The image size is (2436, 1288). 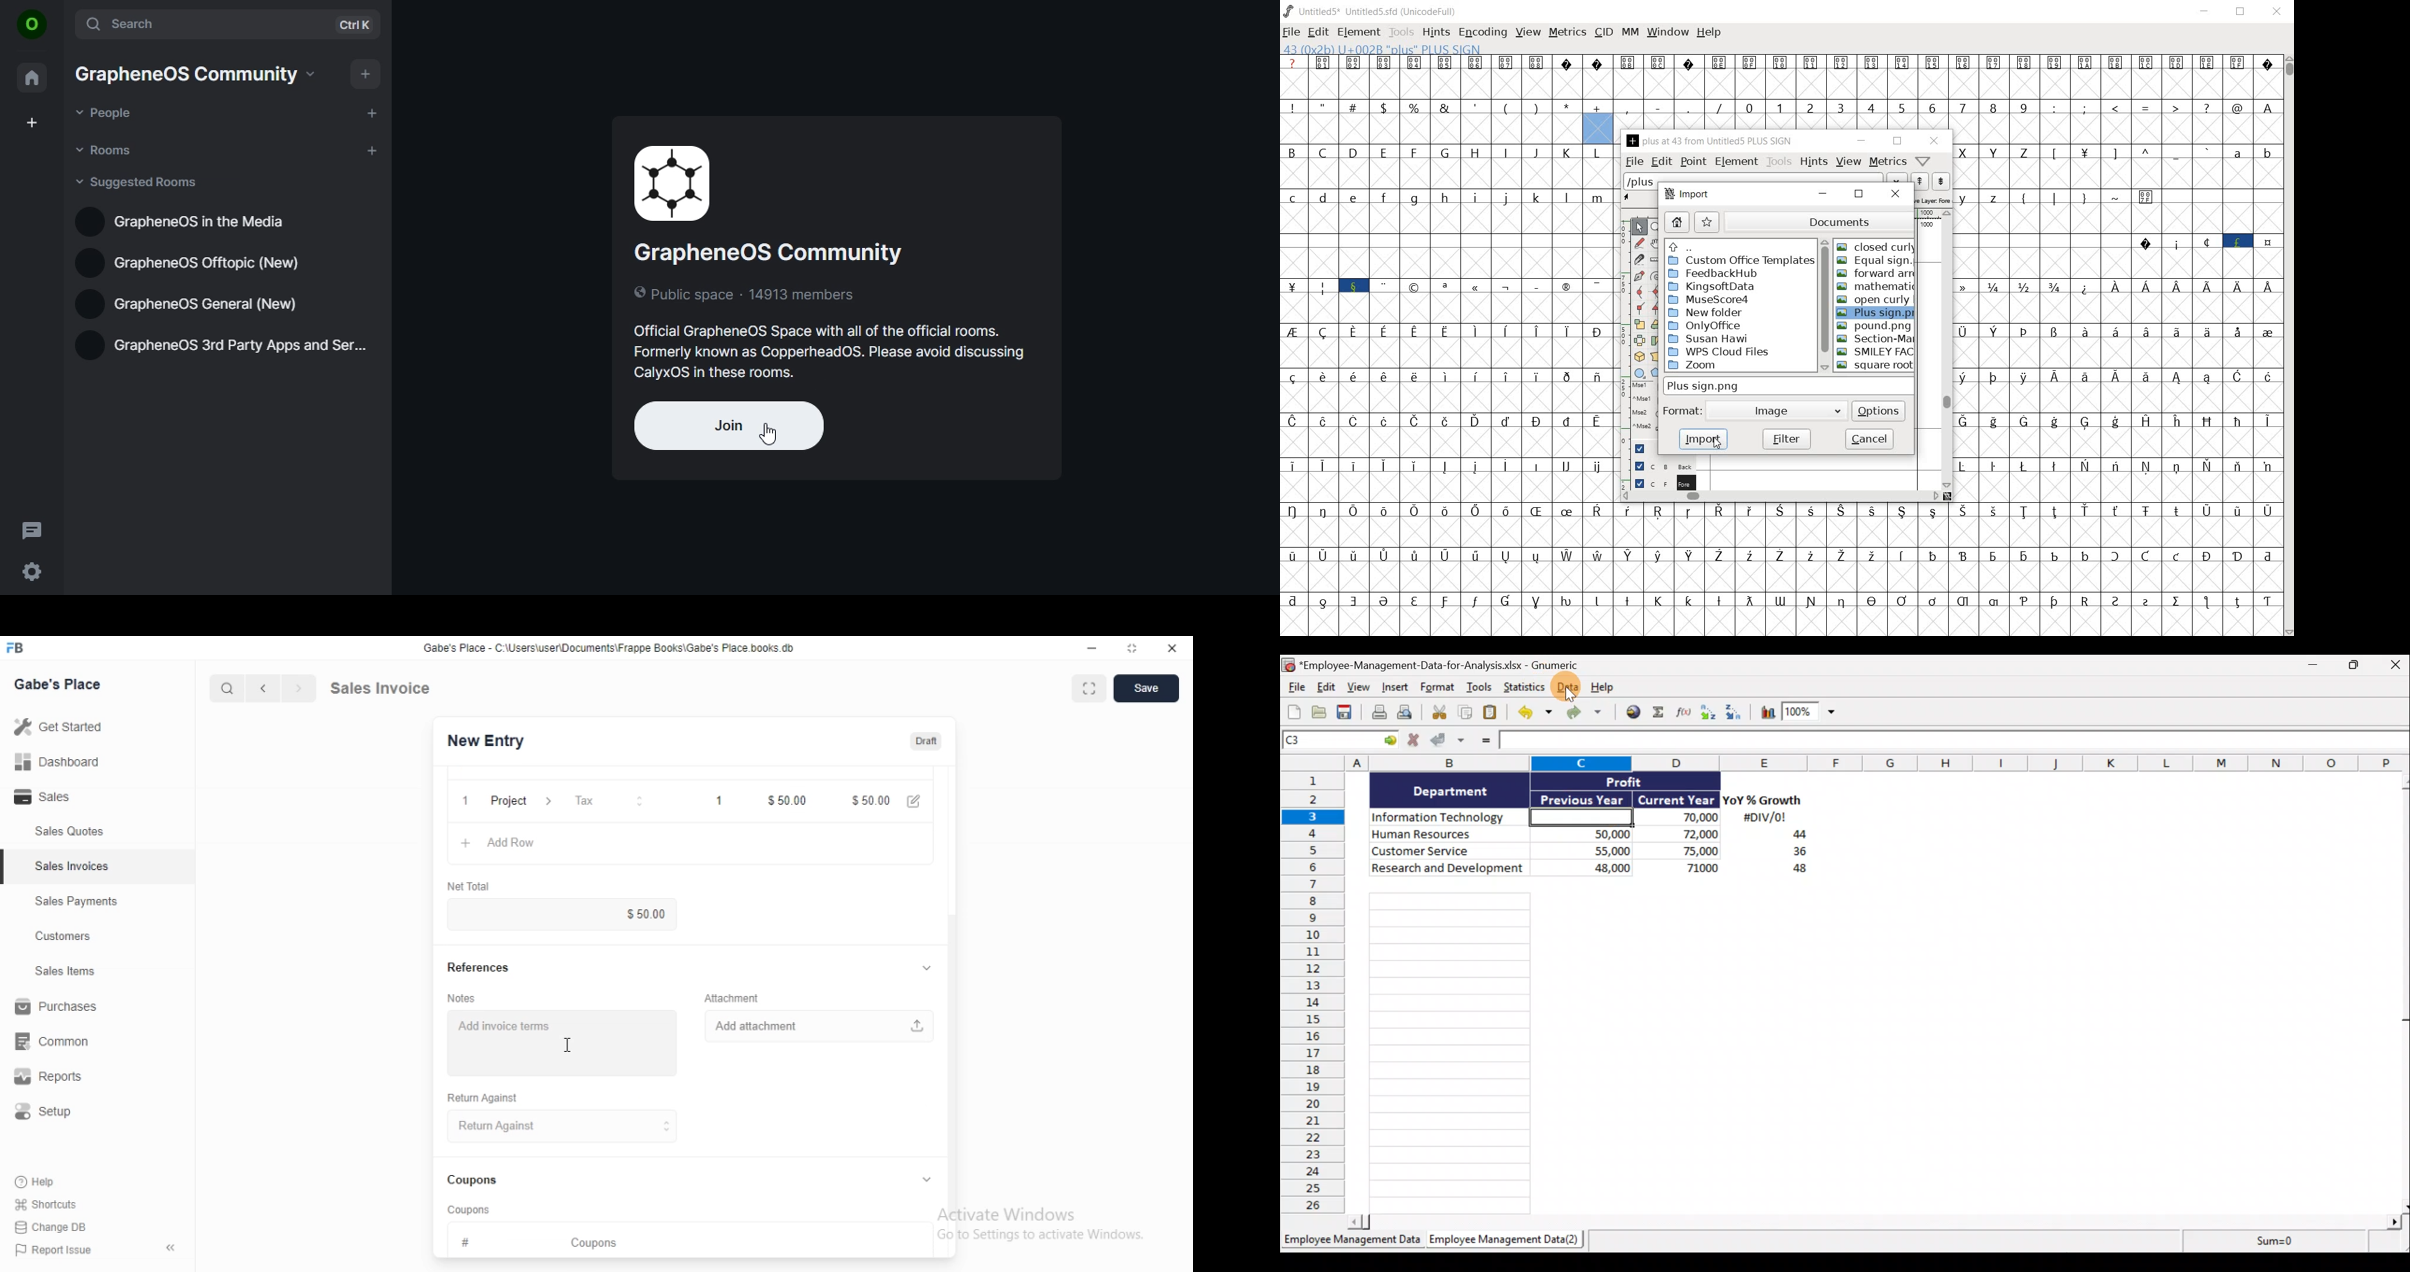 I want to click on Shortcuts, so click(x=57, y=1203).